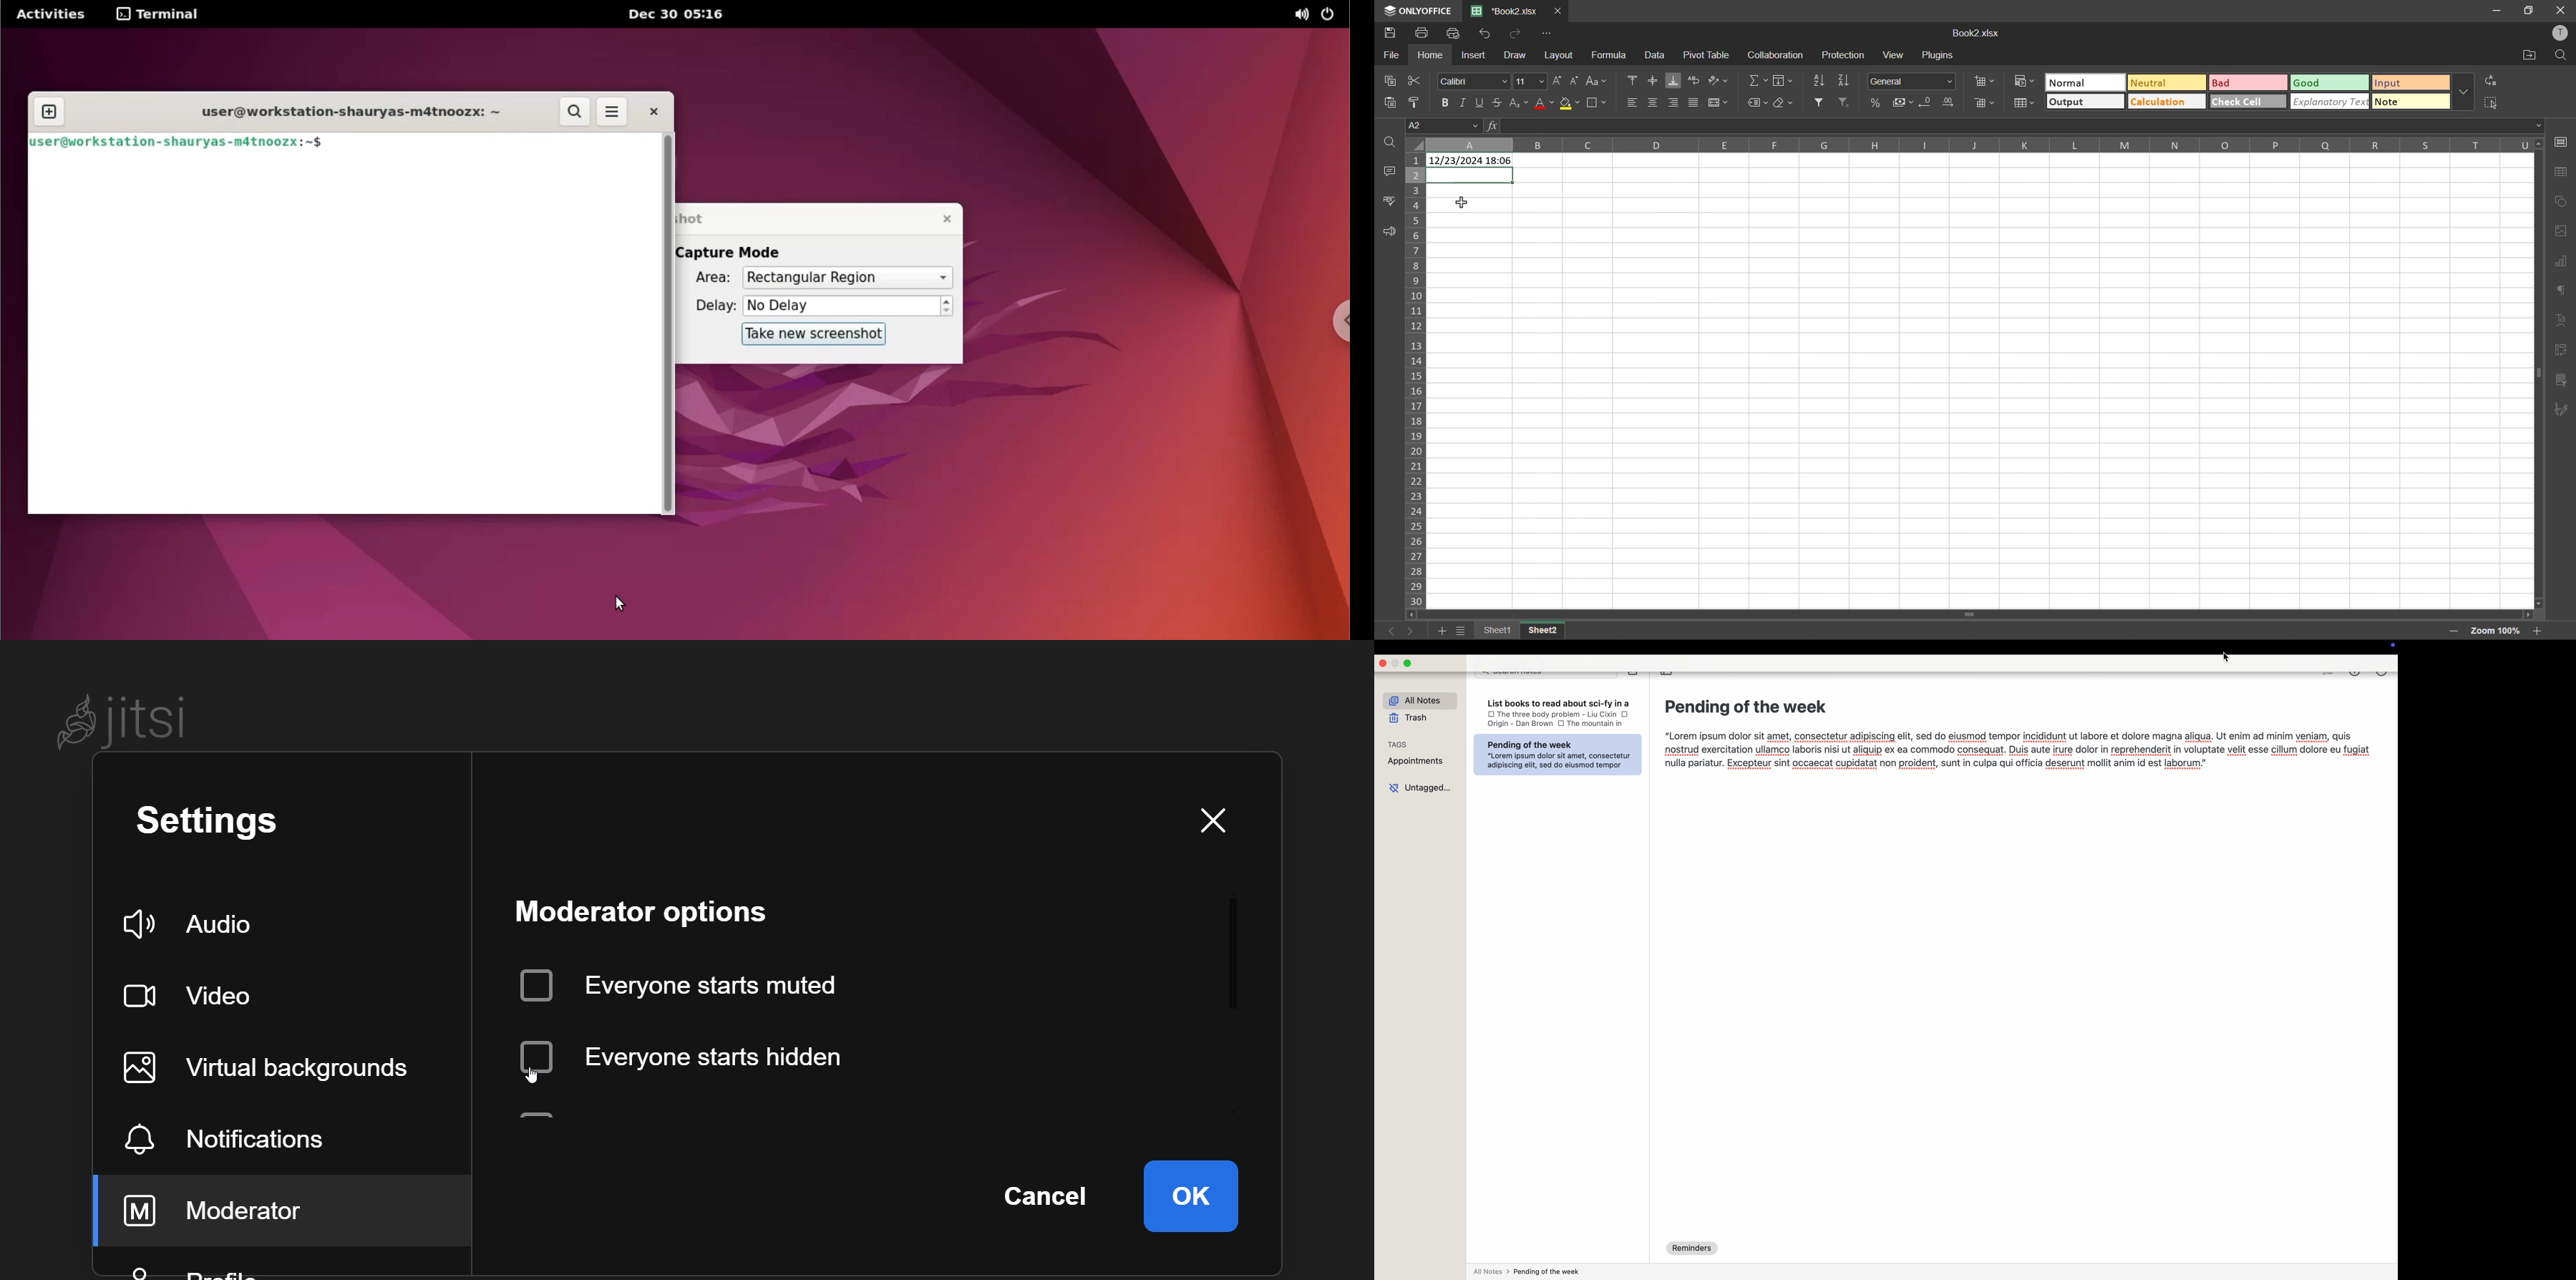 The height and width of the screenshot is (1288, 2576). What do you see at coordinates (1392, 57) in the screenshot?
I see `file` at bounding box center [1392, 57].